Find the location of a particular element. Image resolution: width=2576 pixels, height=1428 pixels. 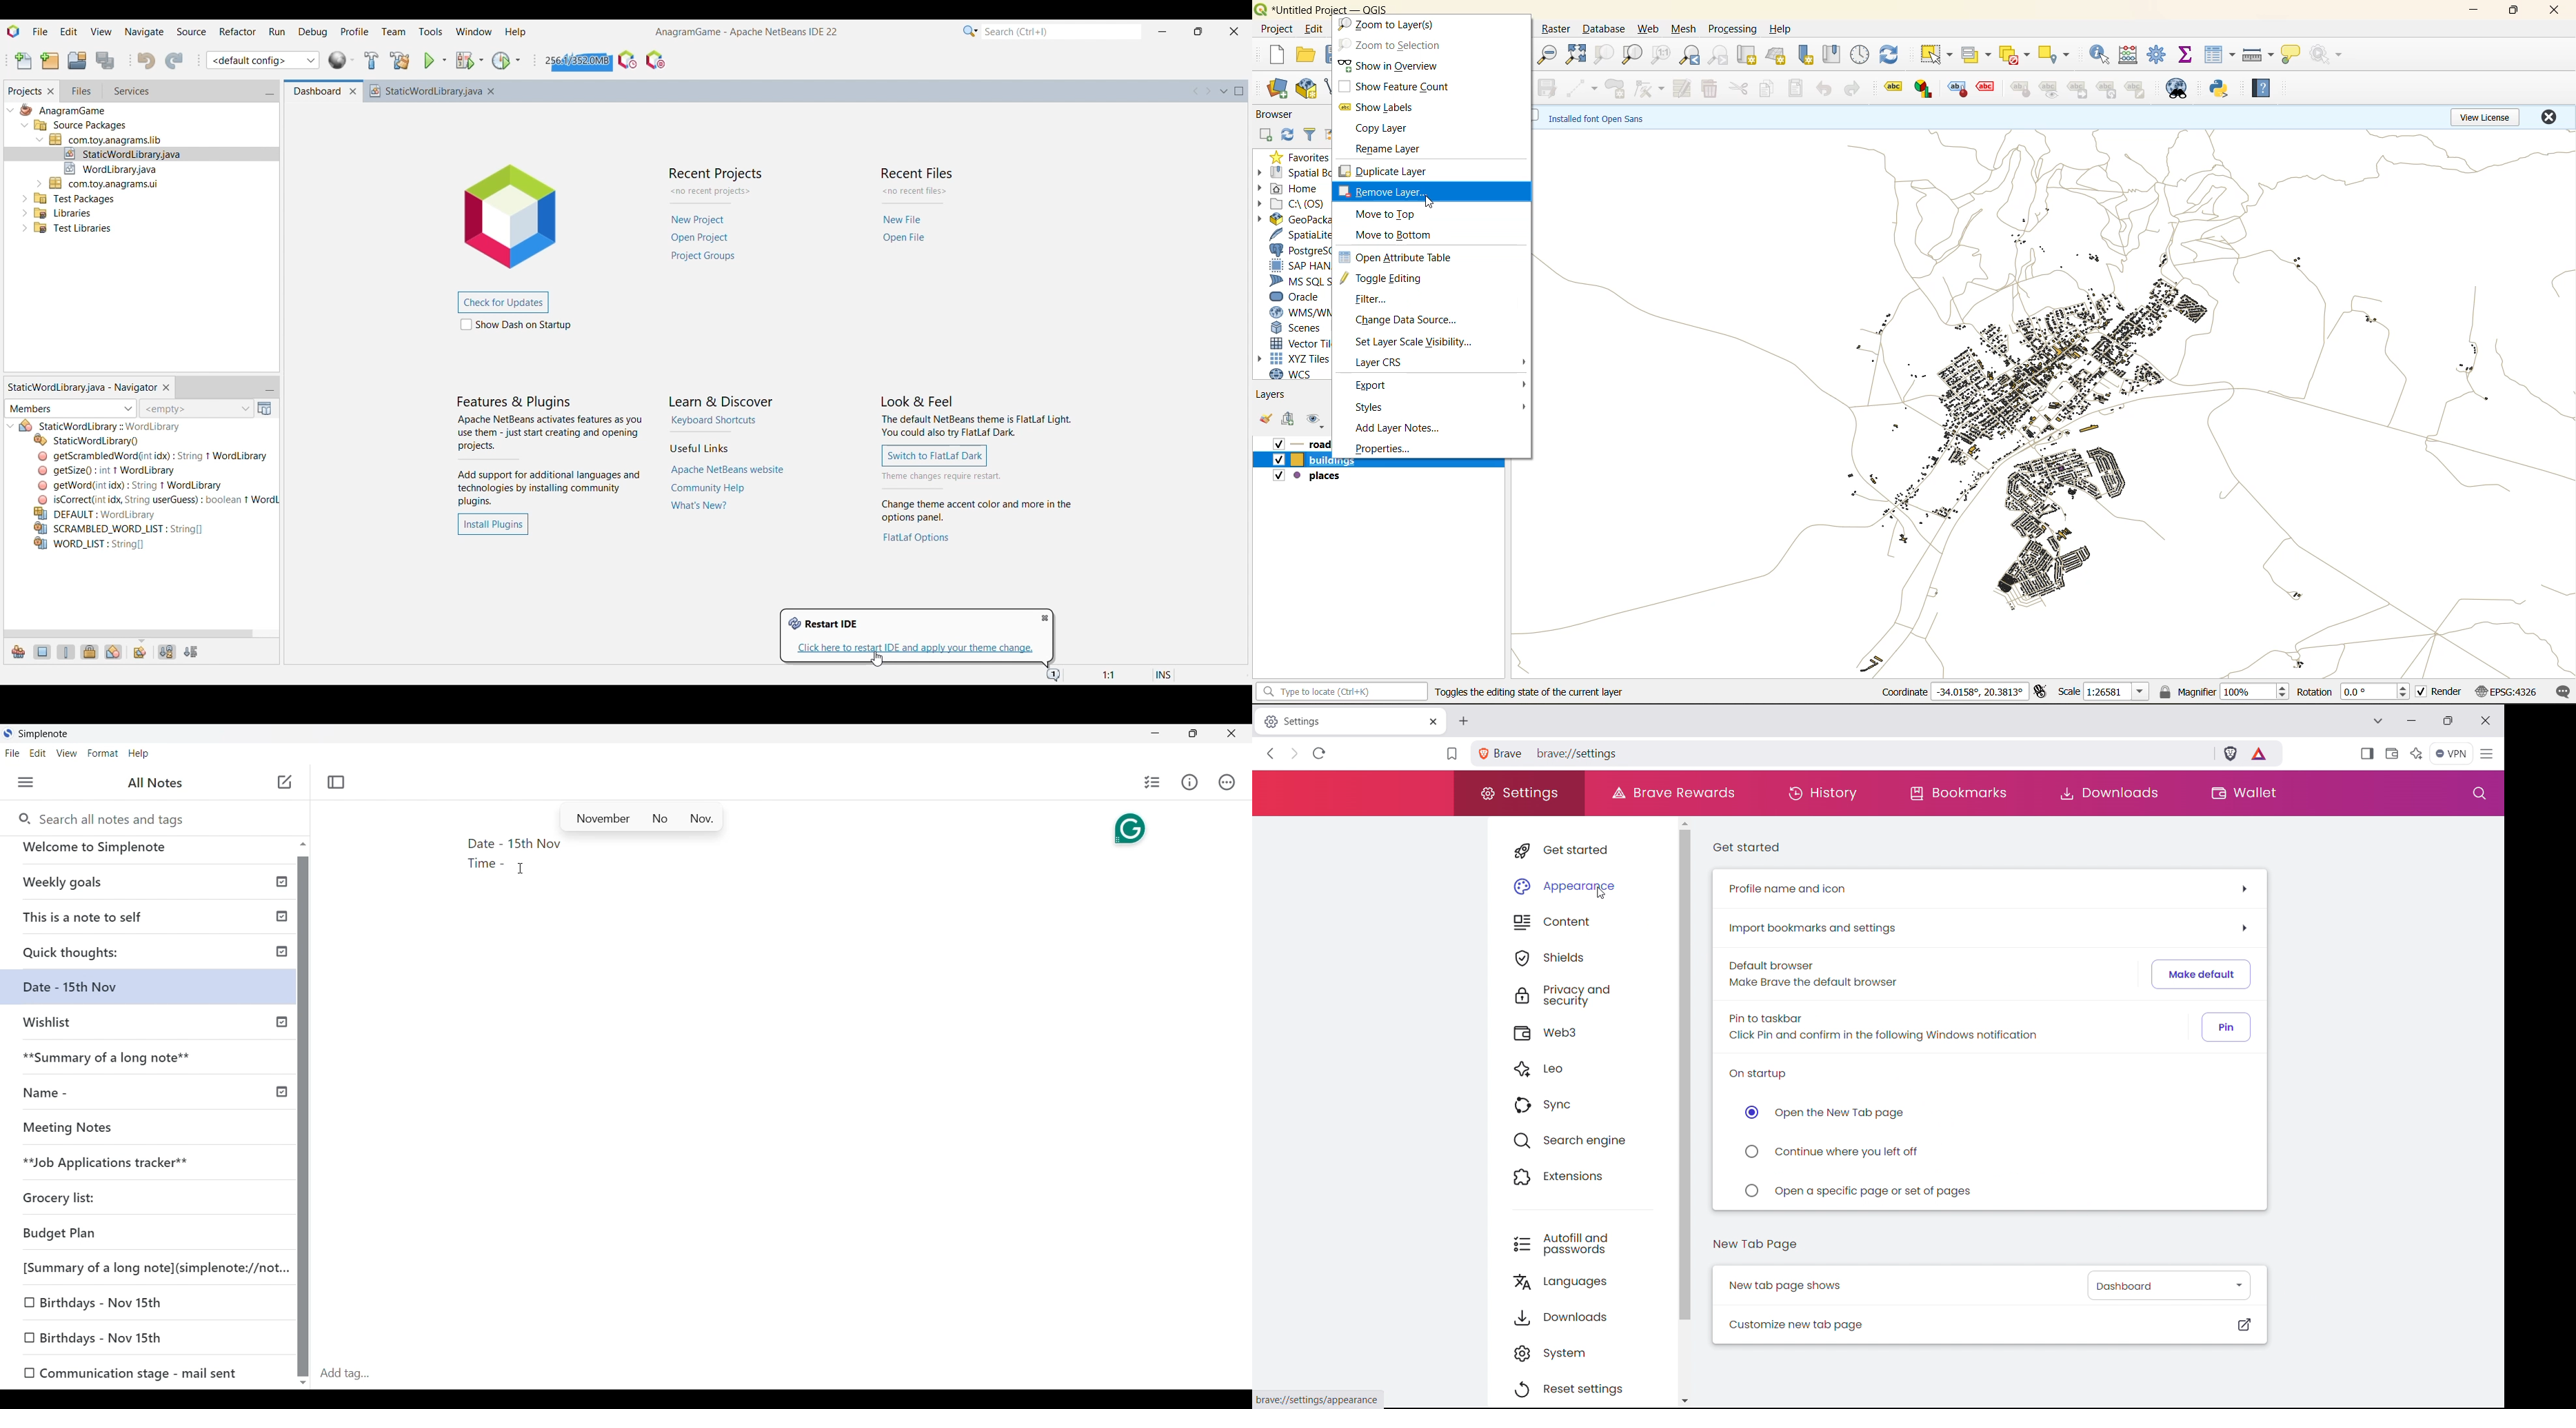

on startup is located at coordinates (1757, 1074).